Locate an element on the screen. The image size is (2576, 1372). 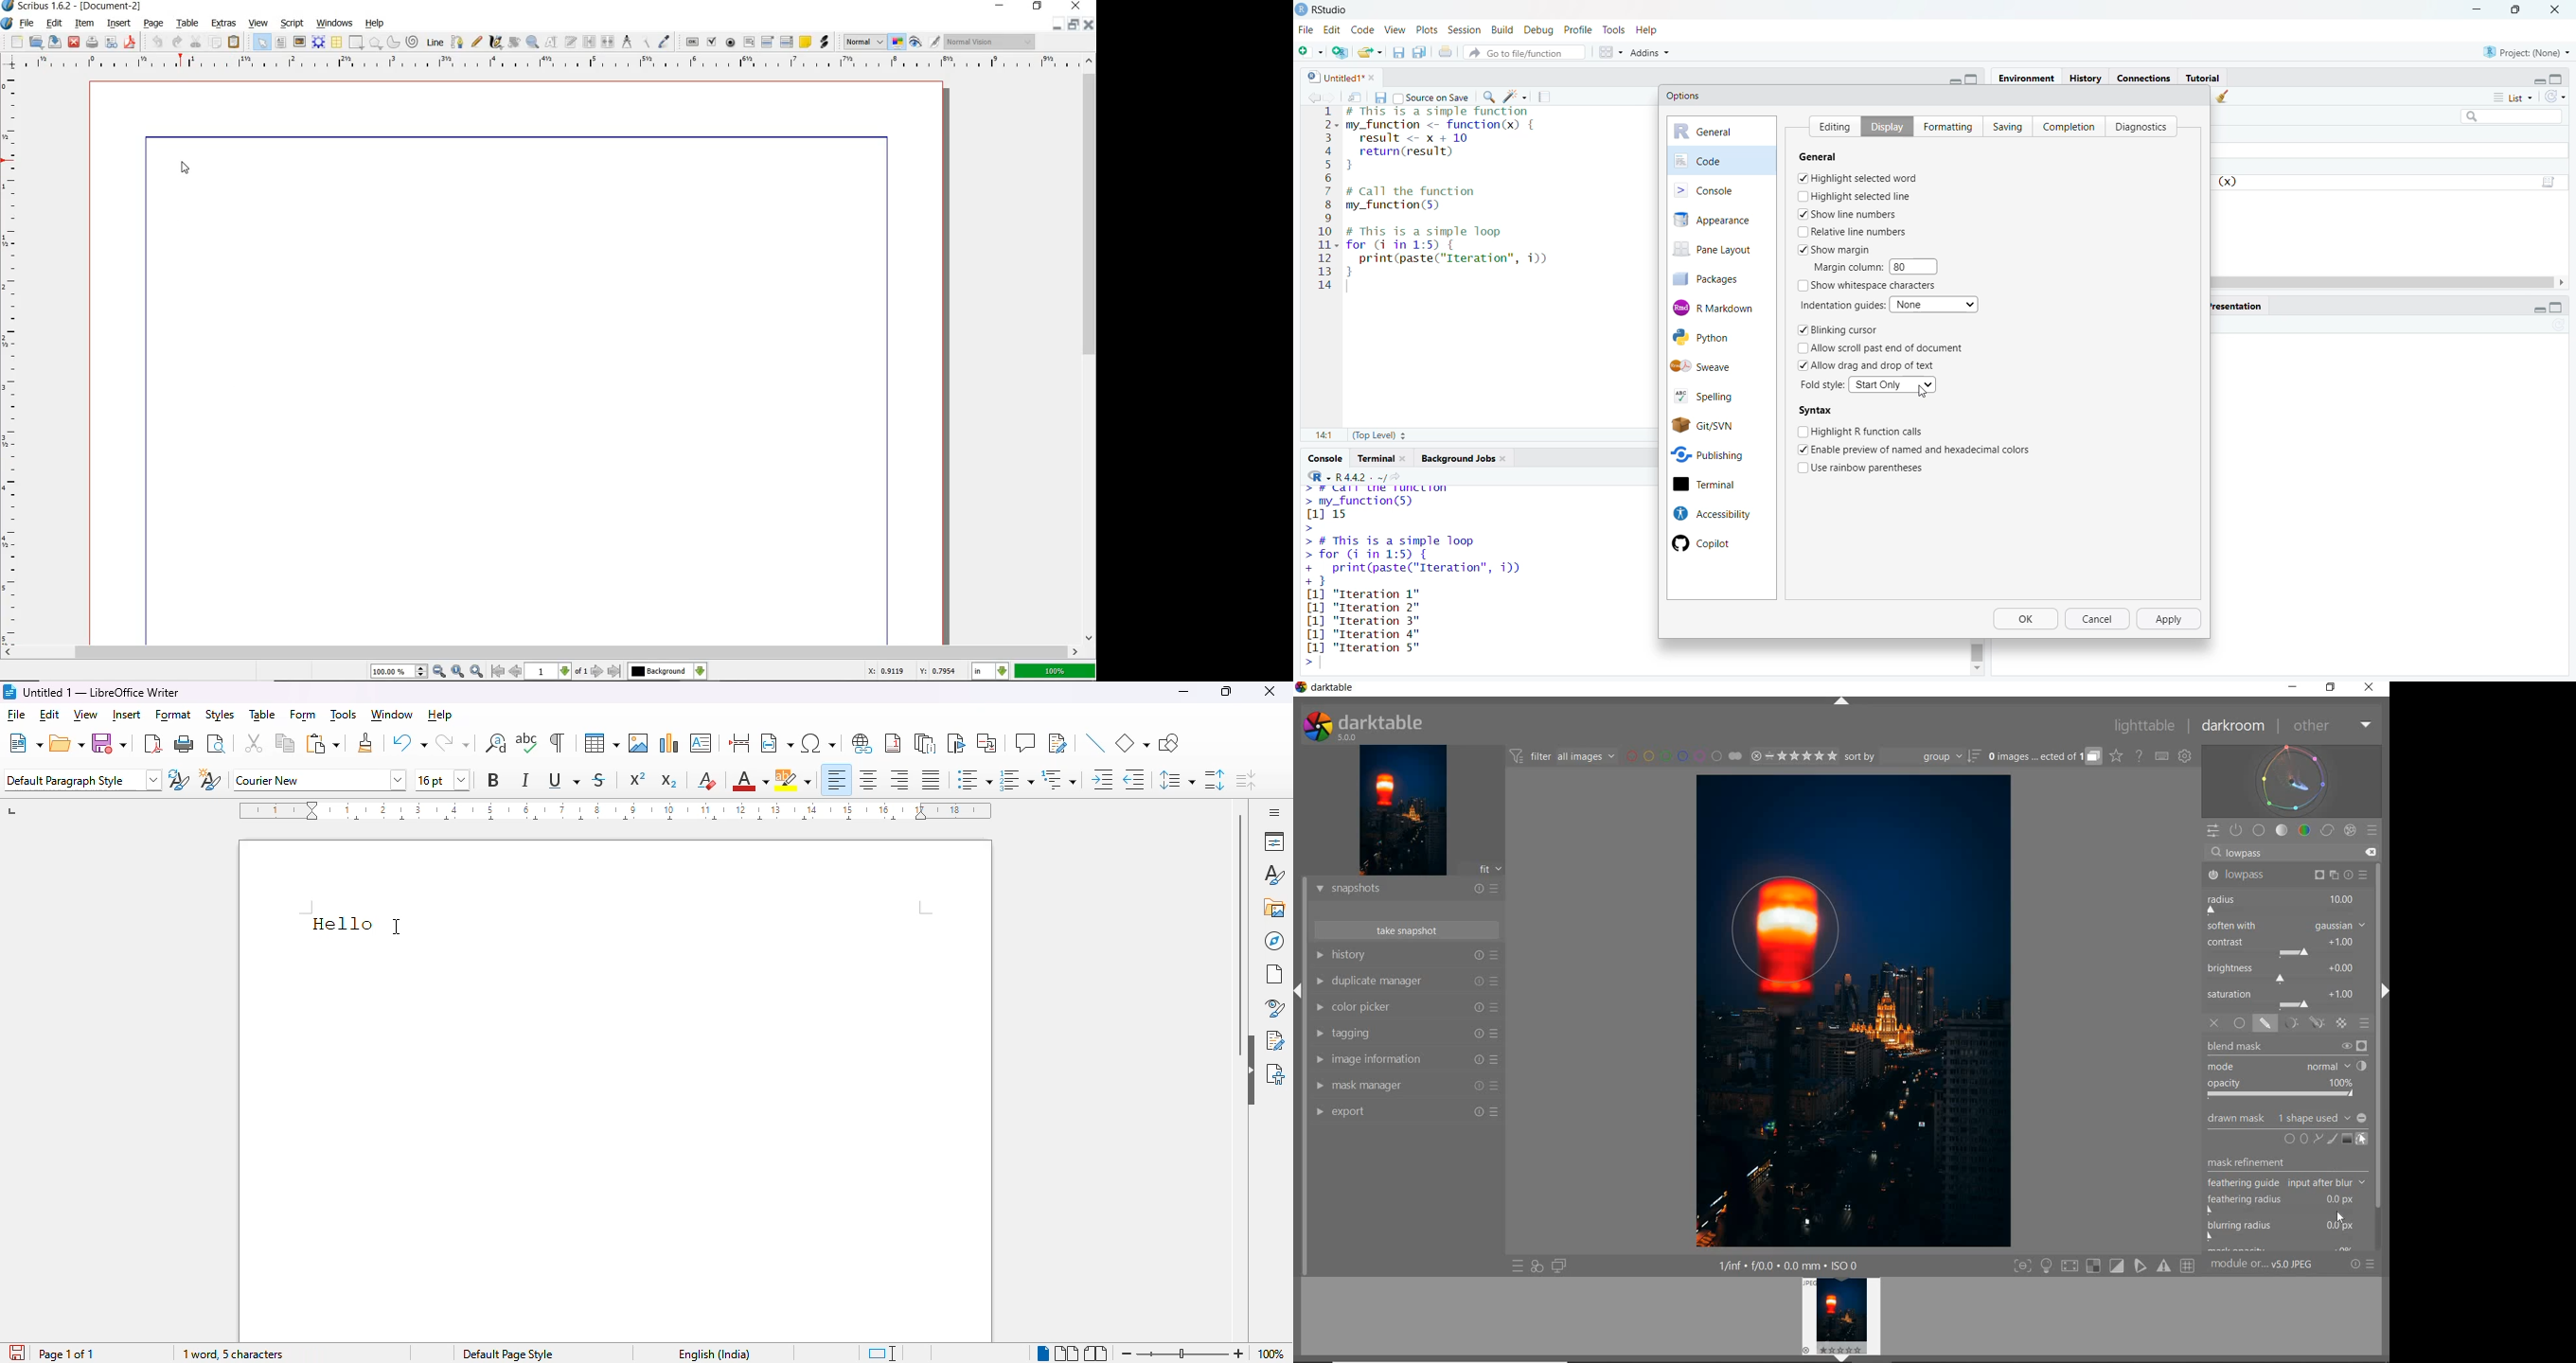
build is located at coordinates (1501, 27).